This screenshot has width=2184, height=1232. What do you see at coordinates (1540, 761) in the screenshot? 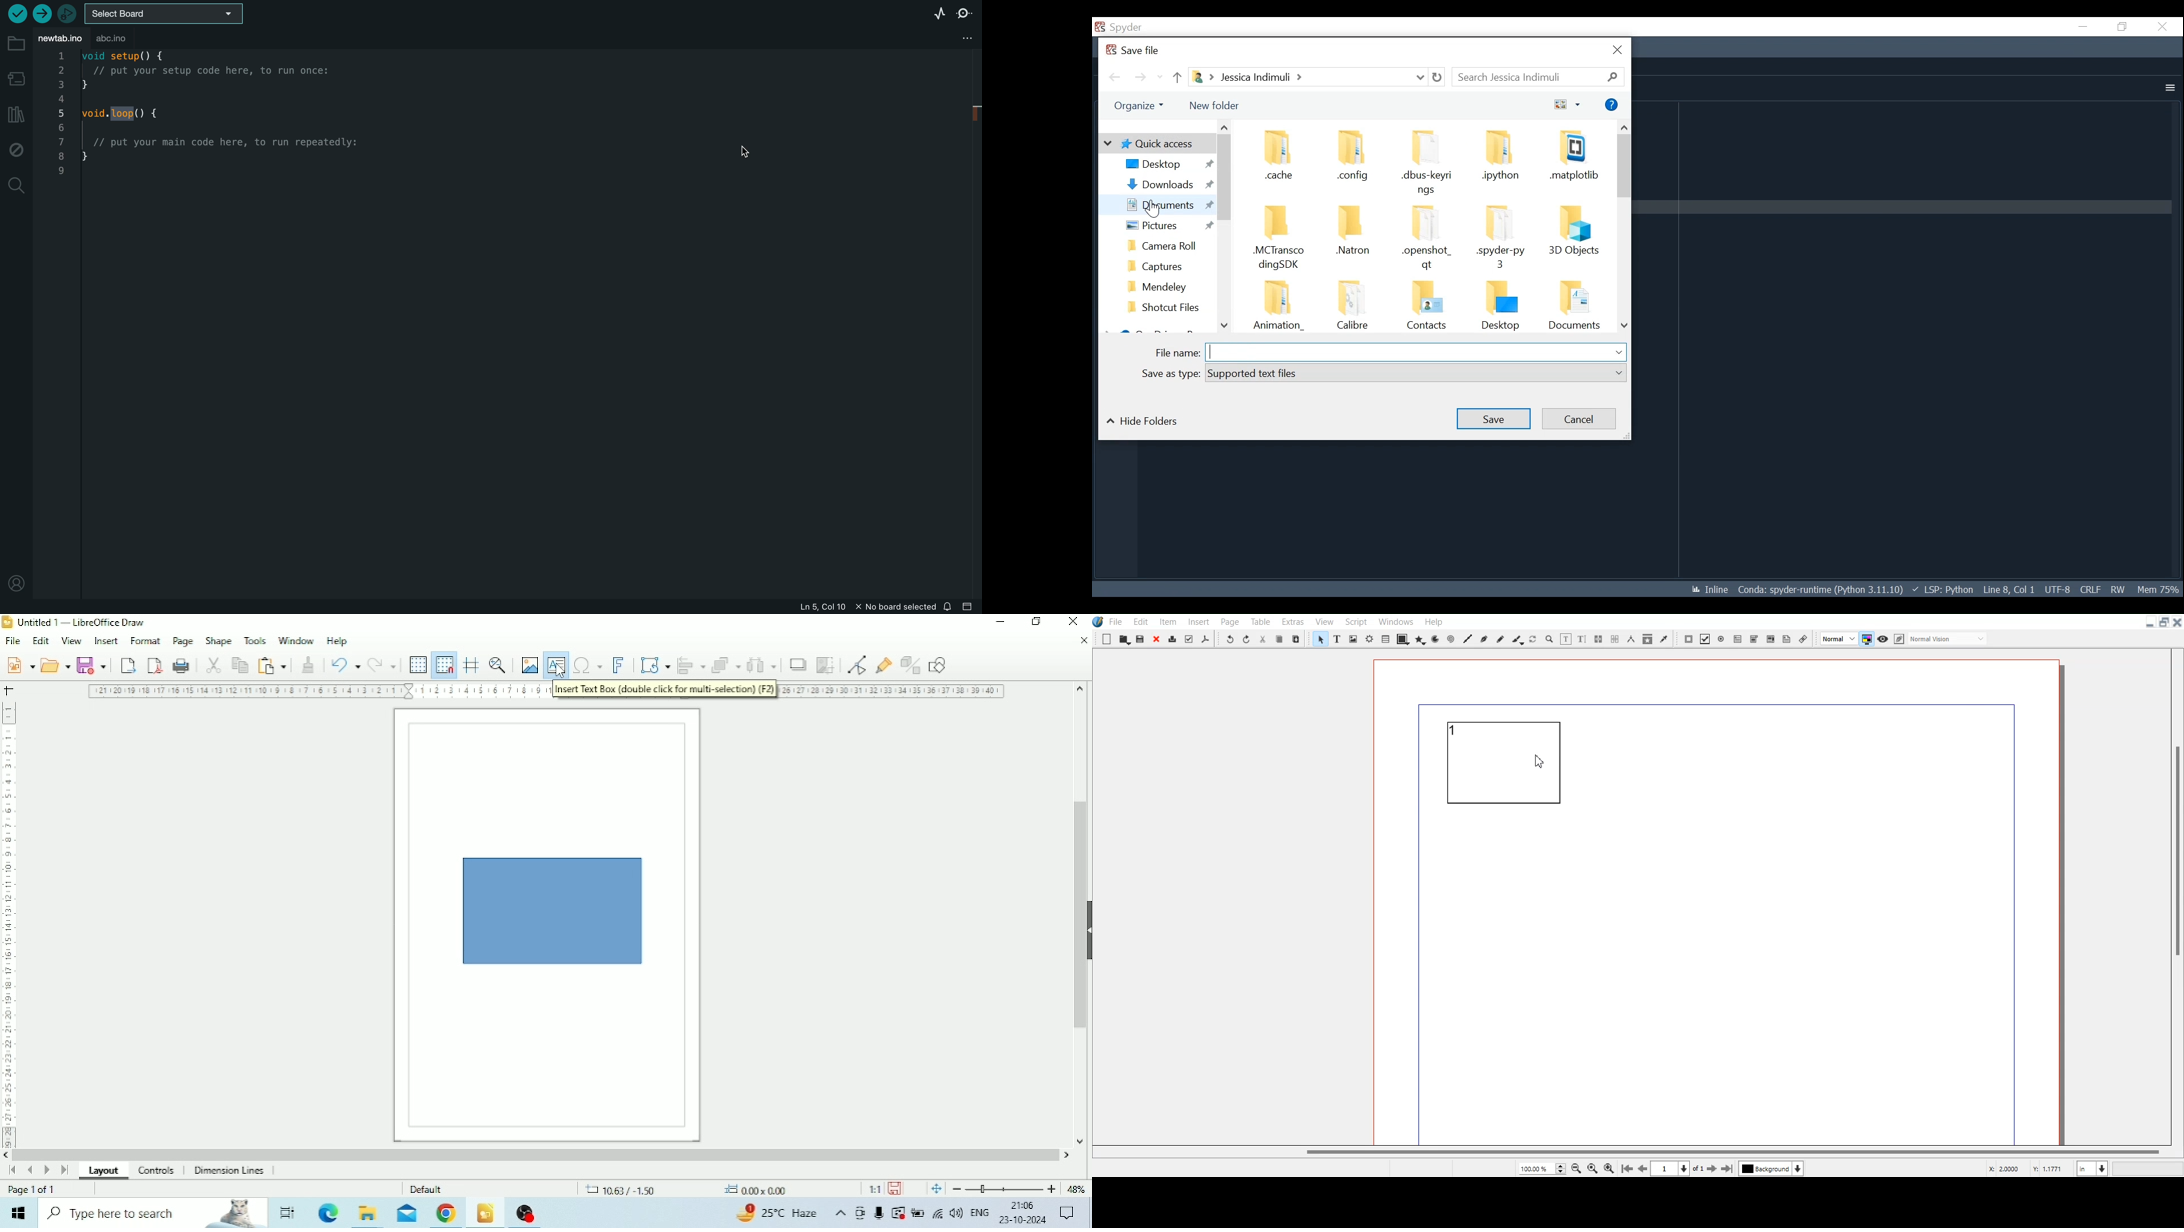
I see `Cursor` at bounding box center [1540, 761].